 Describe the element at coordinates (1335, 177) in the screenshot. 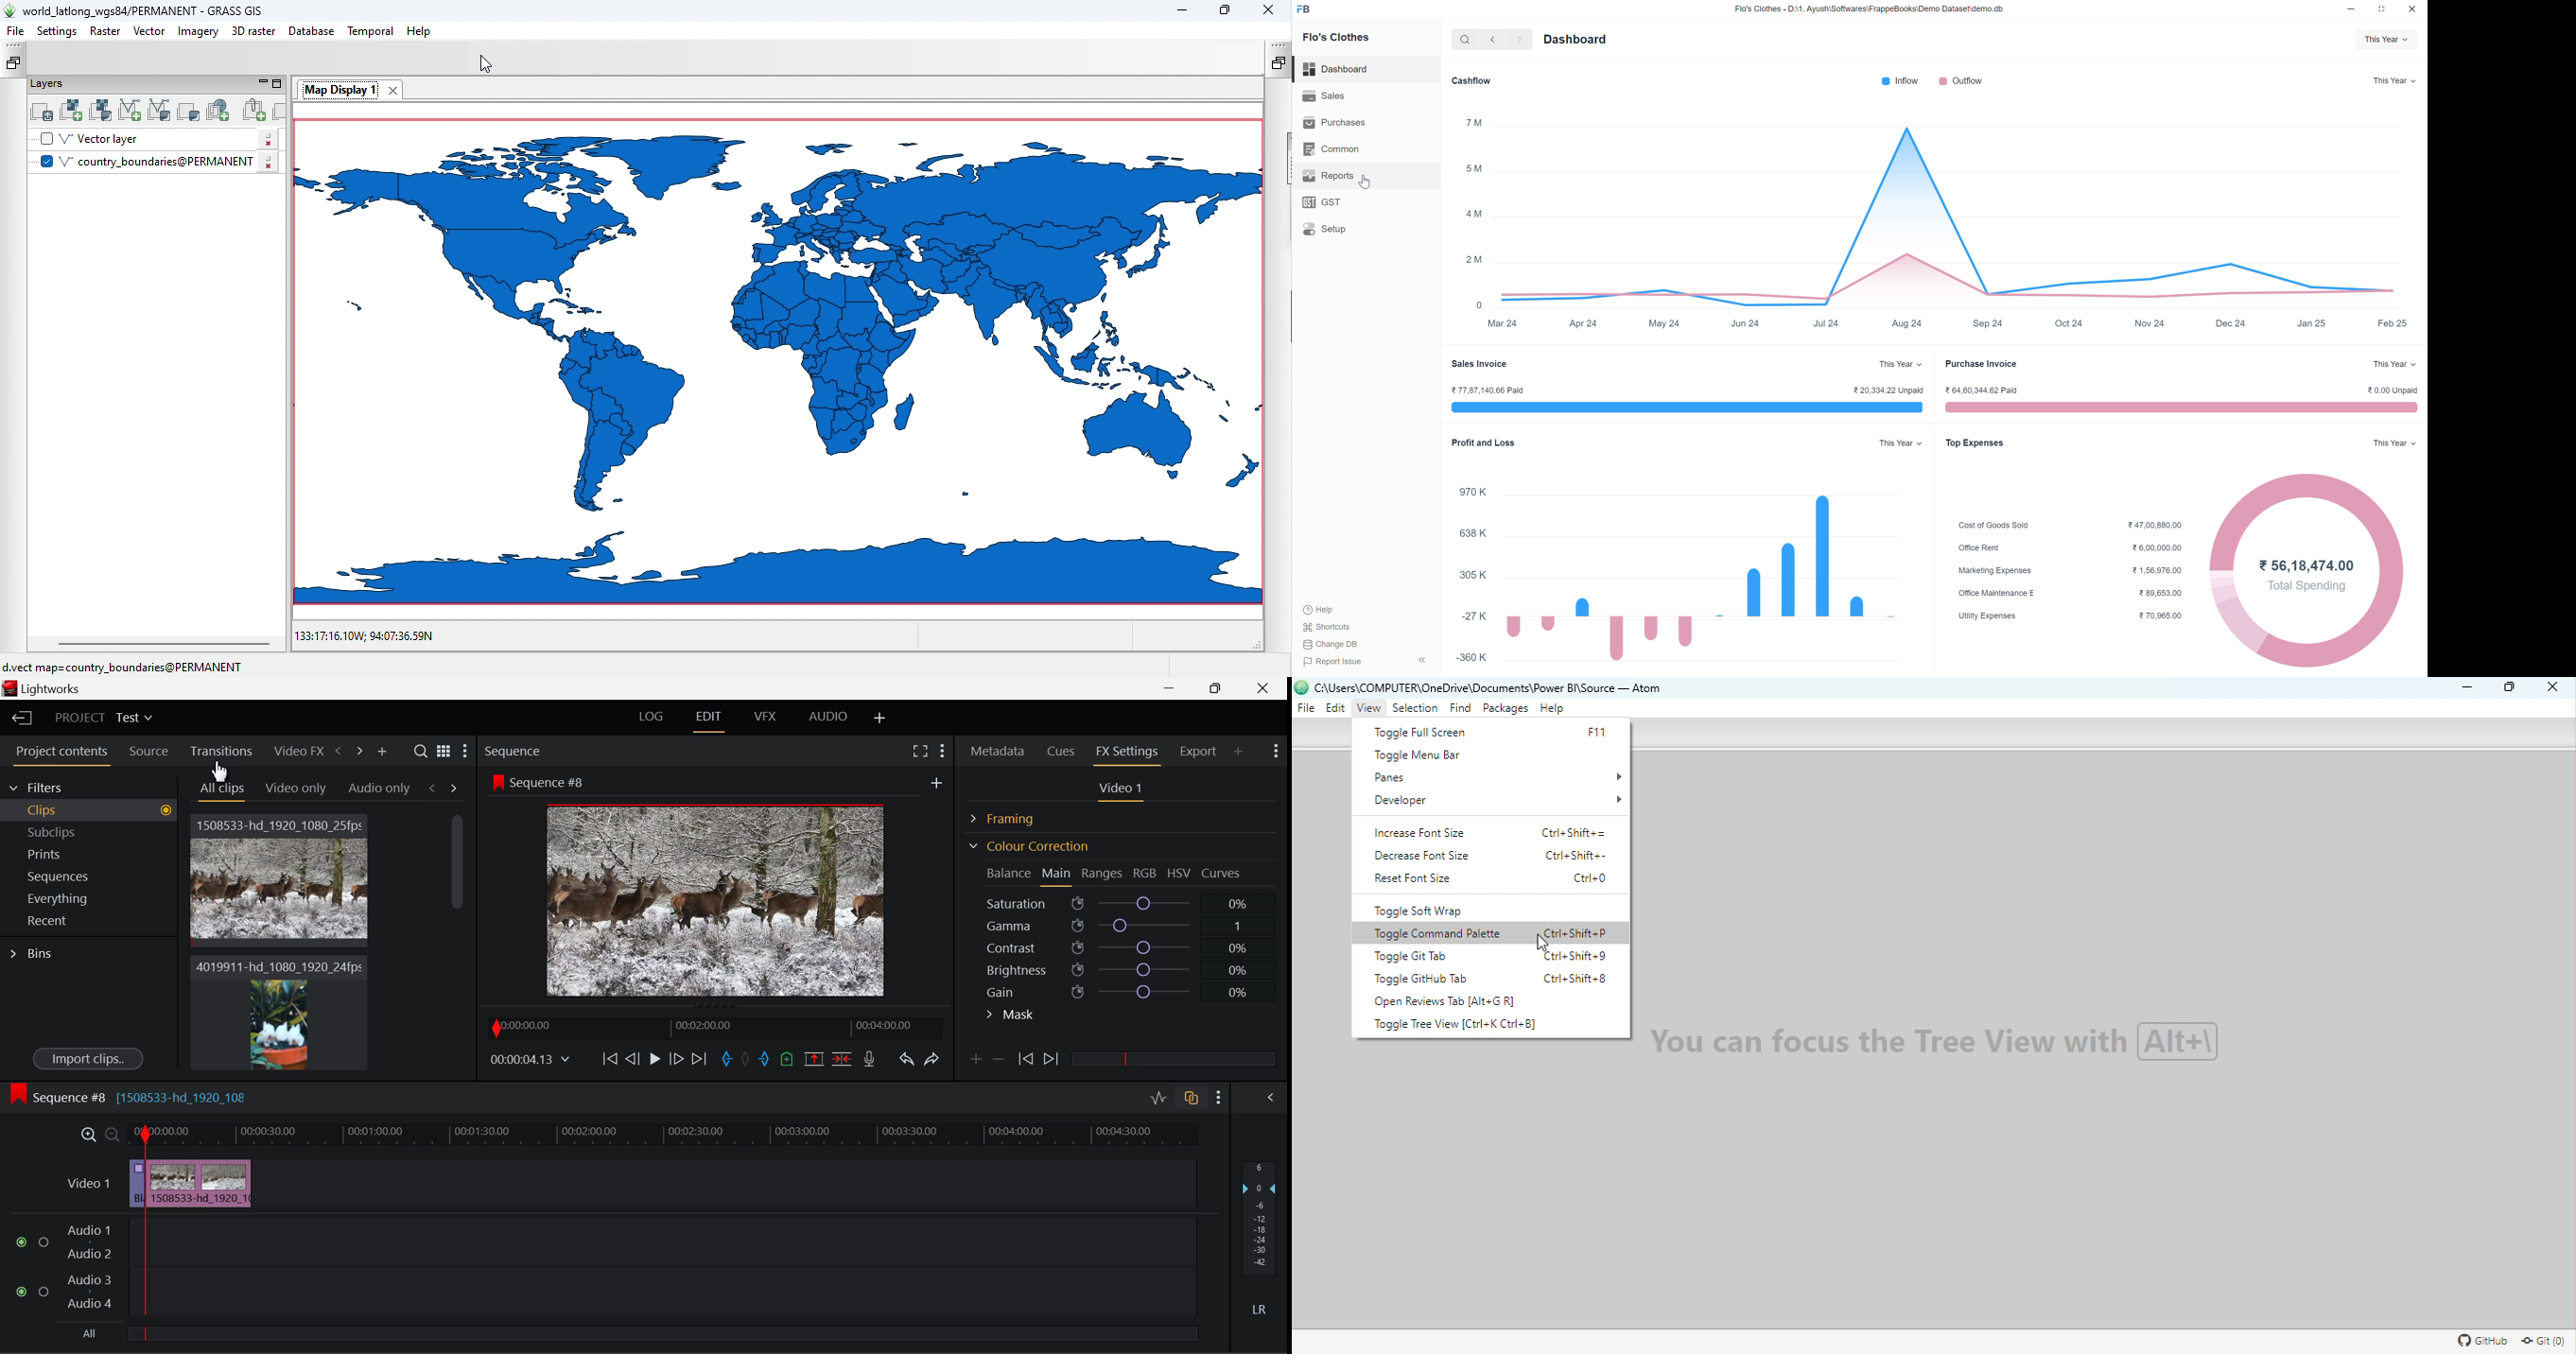

I see `reports` at that location.